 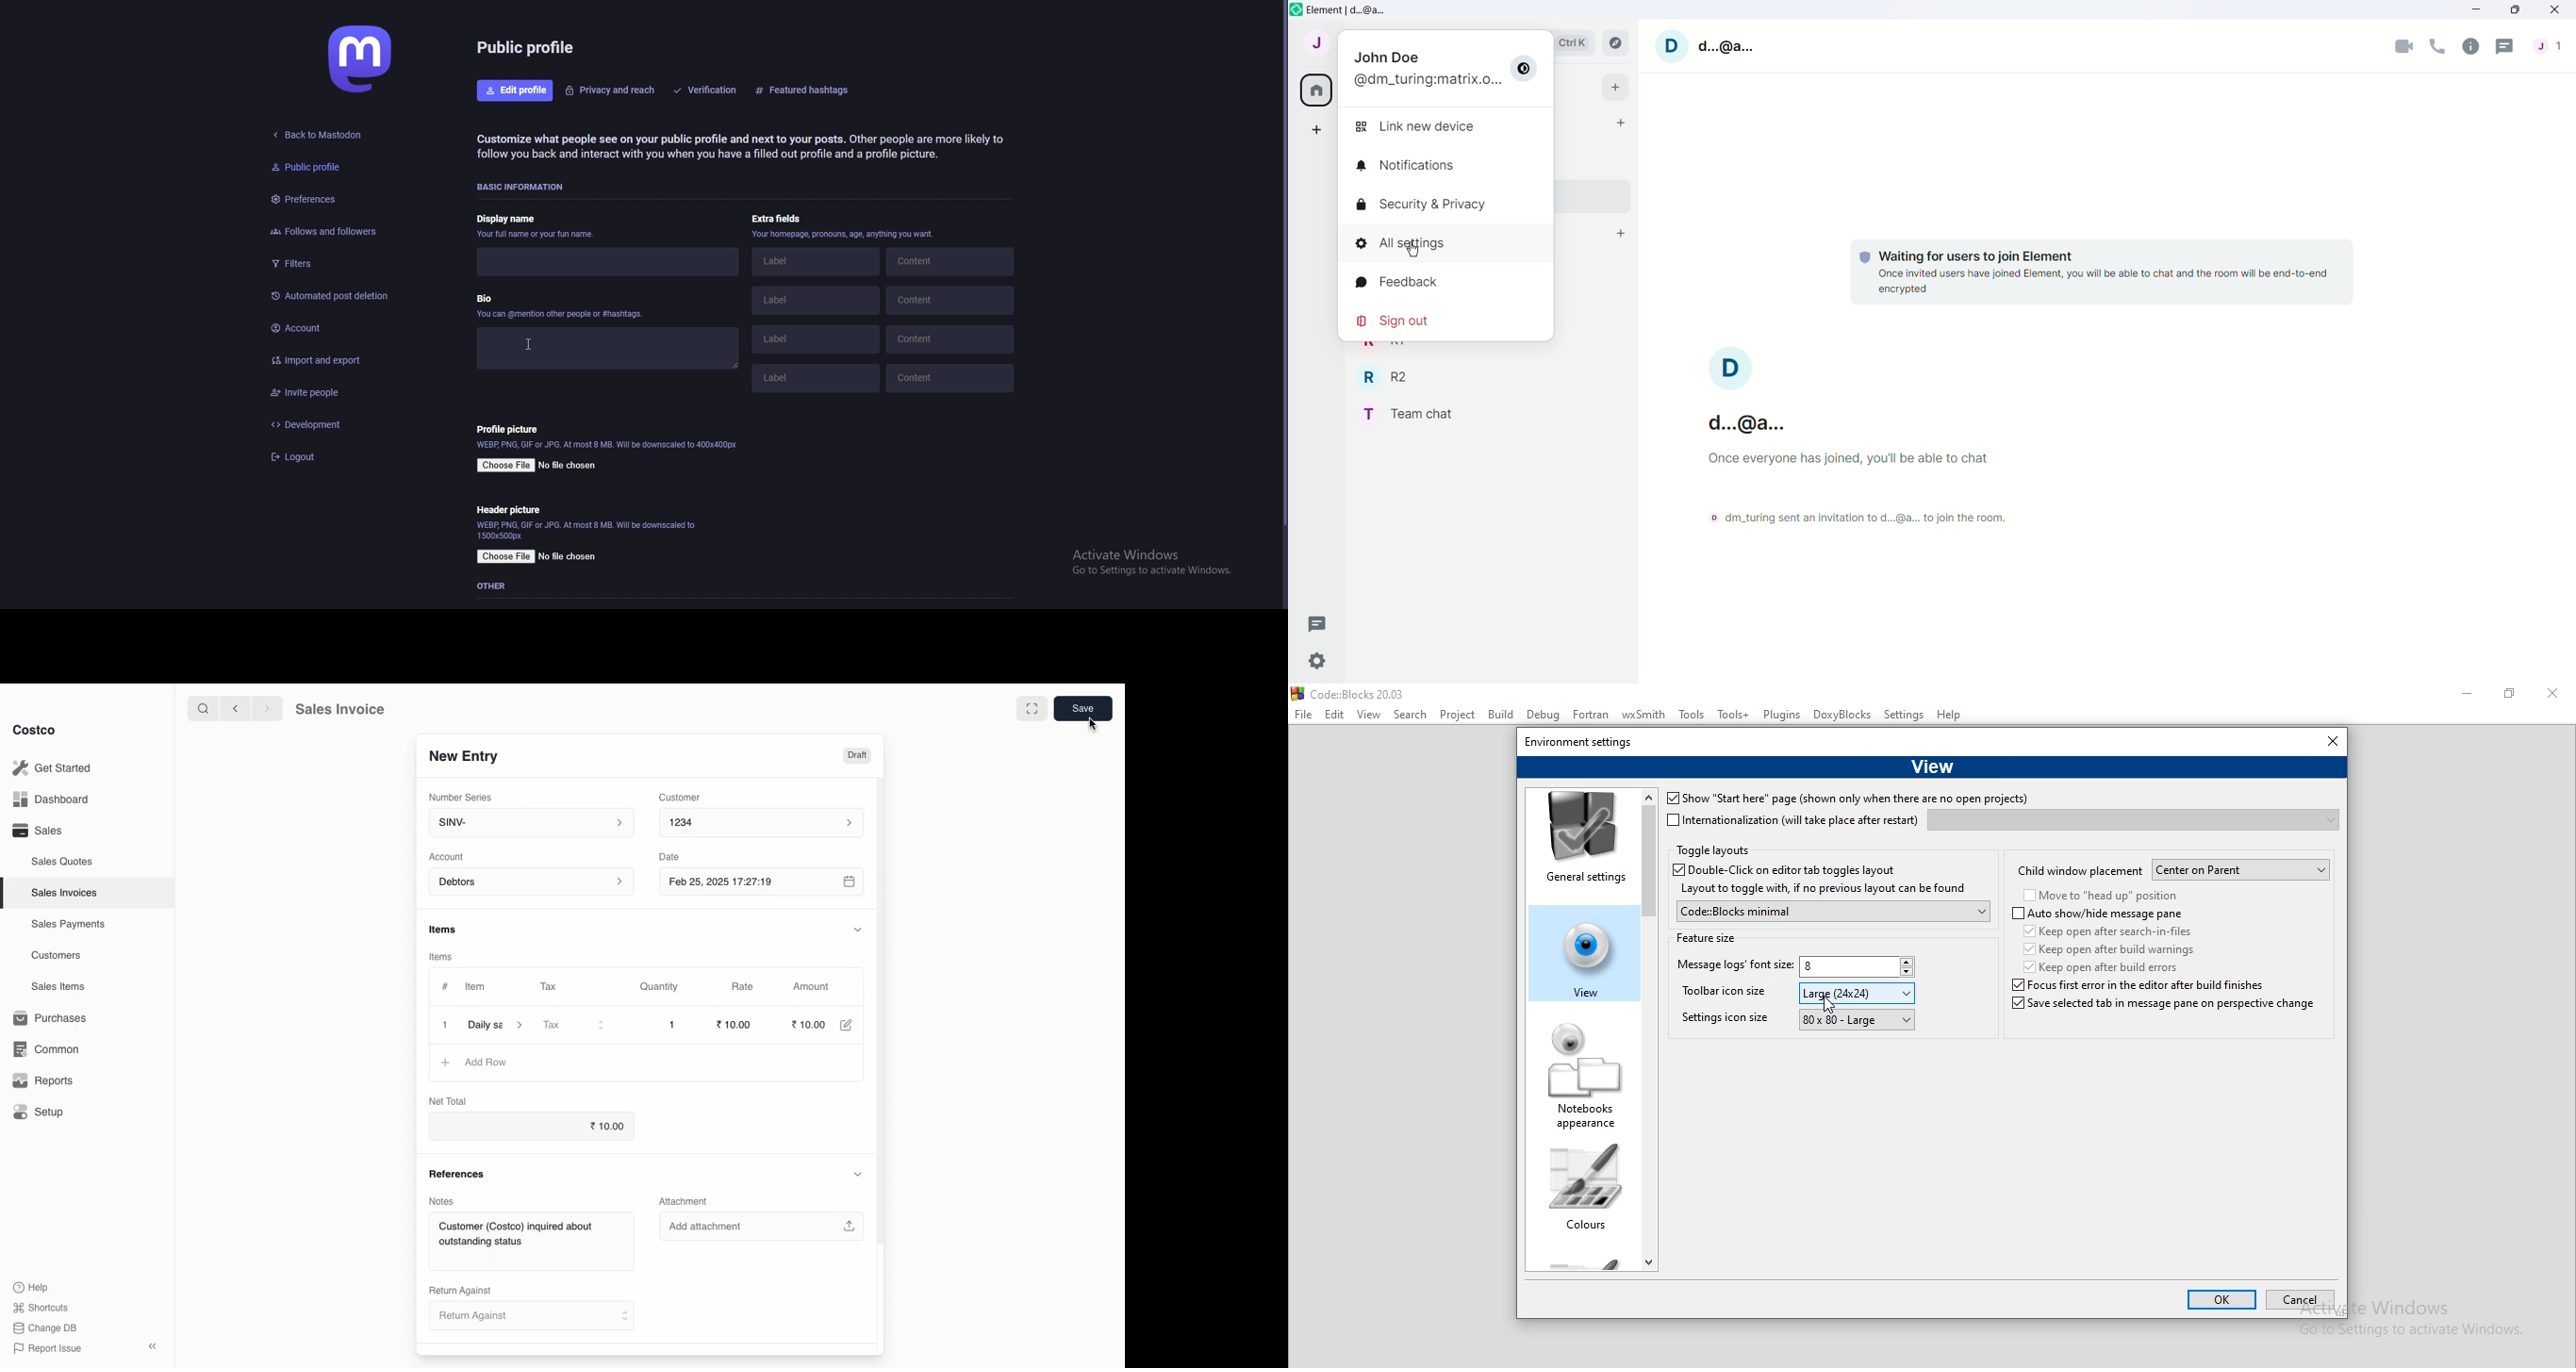 I want to click on filters, so click(x=332, y=261).